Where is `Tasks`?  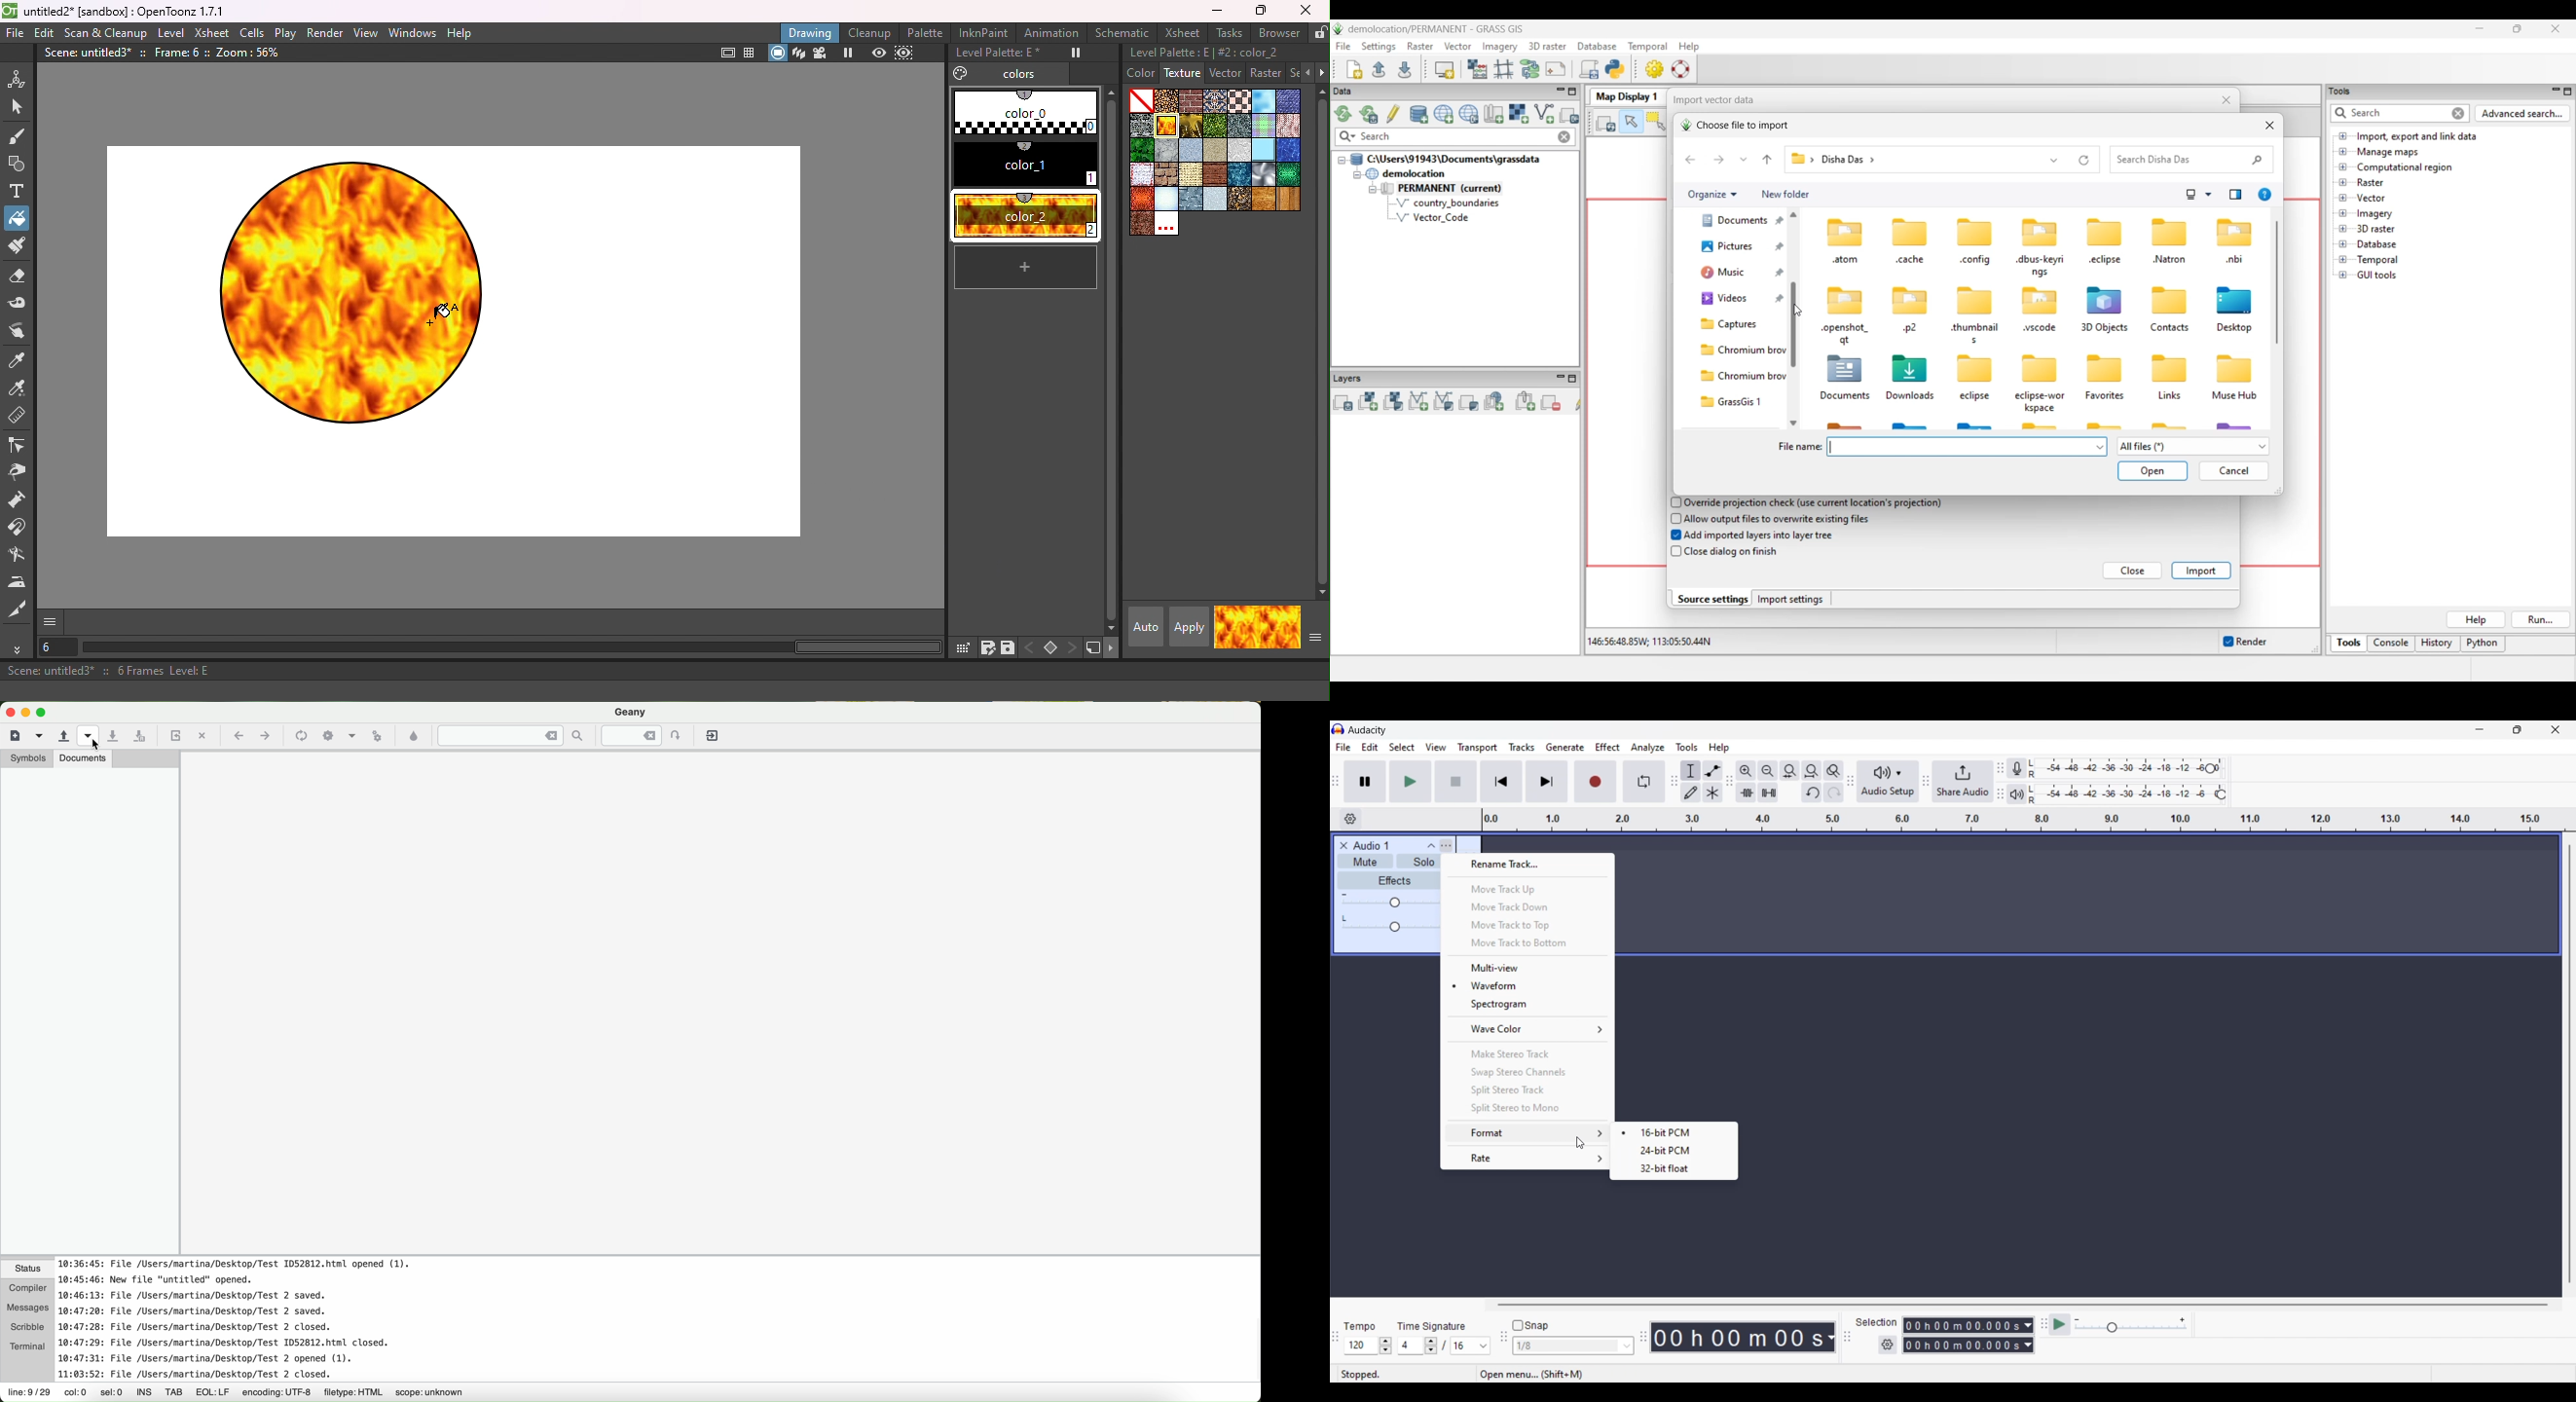
Tasks is located at coordinates (1227, 33).